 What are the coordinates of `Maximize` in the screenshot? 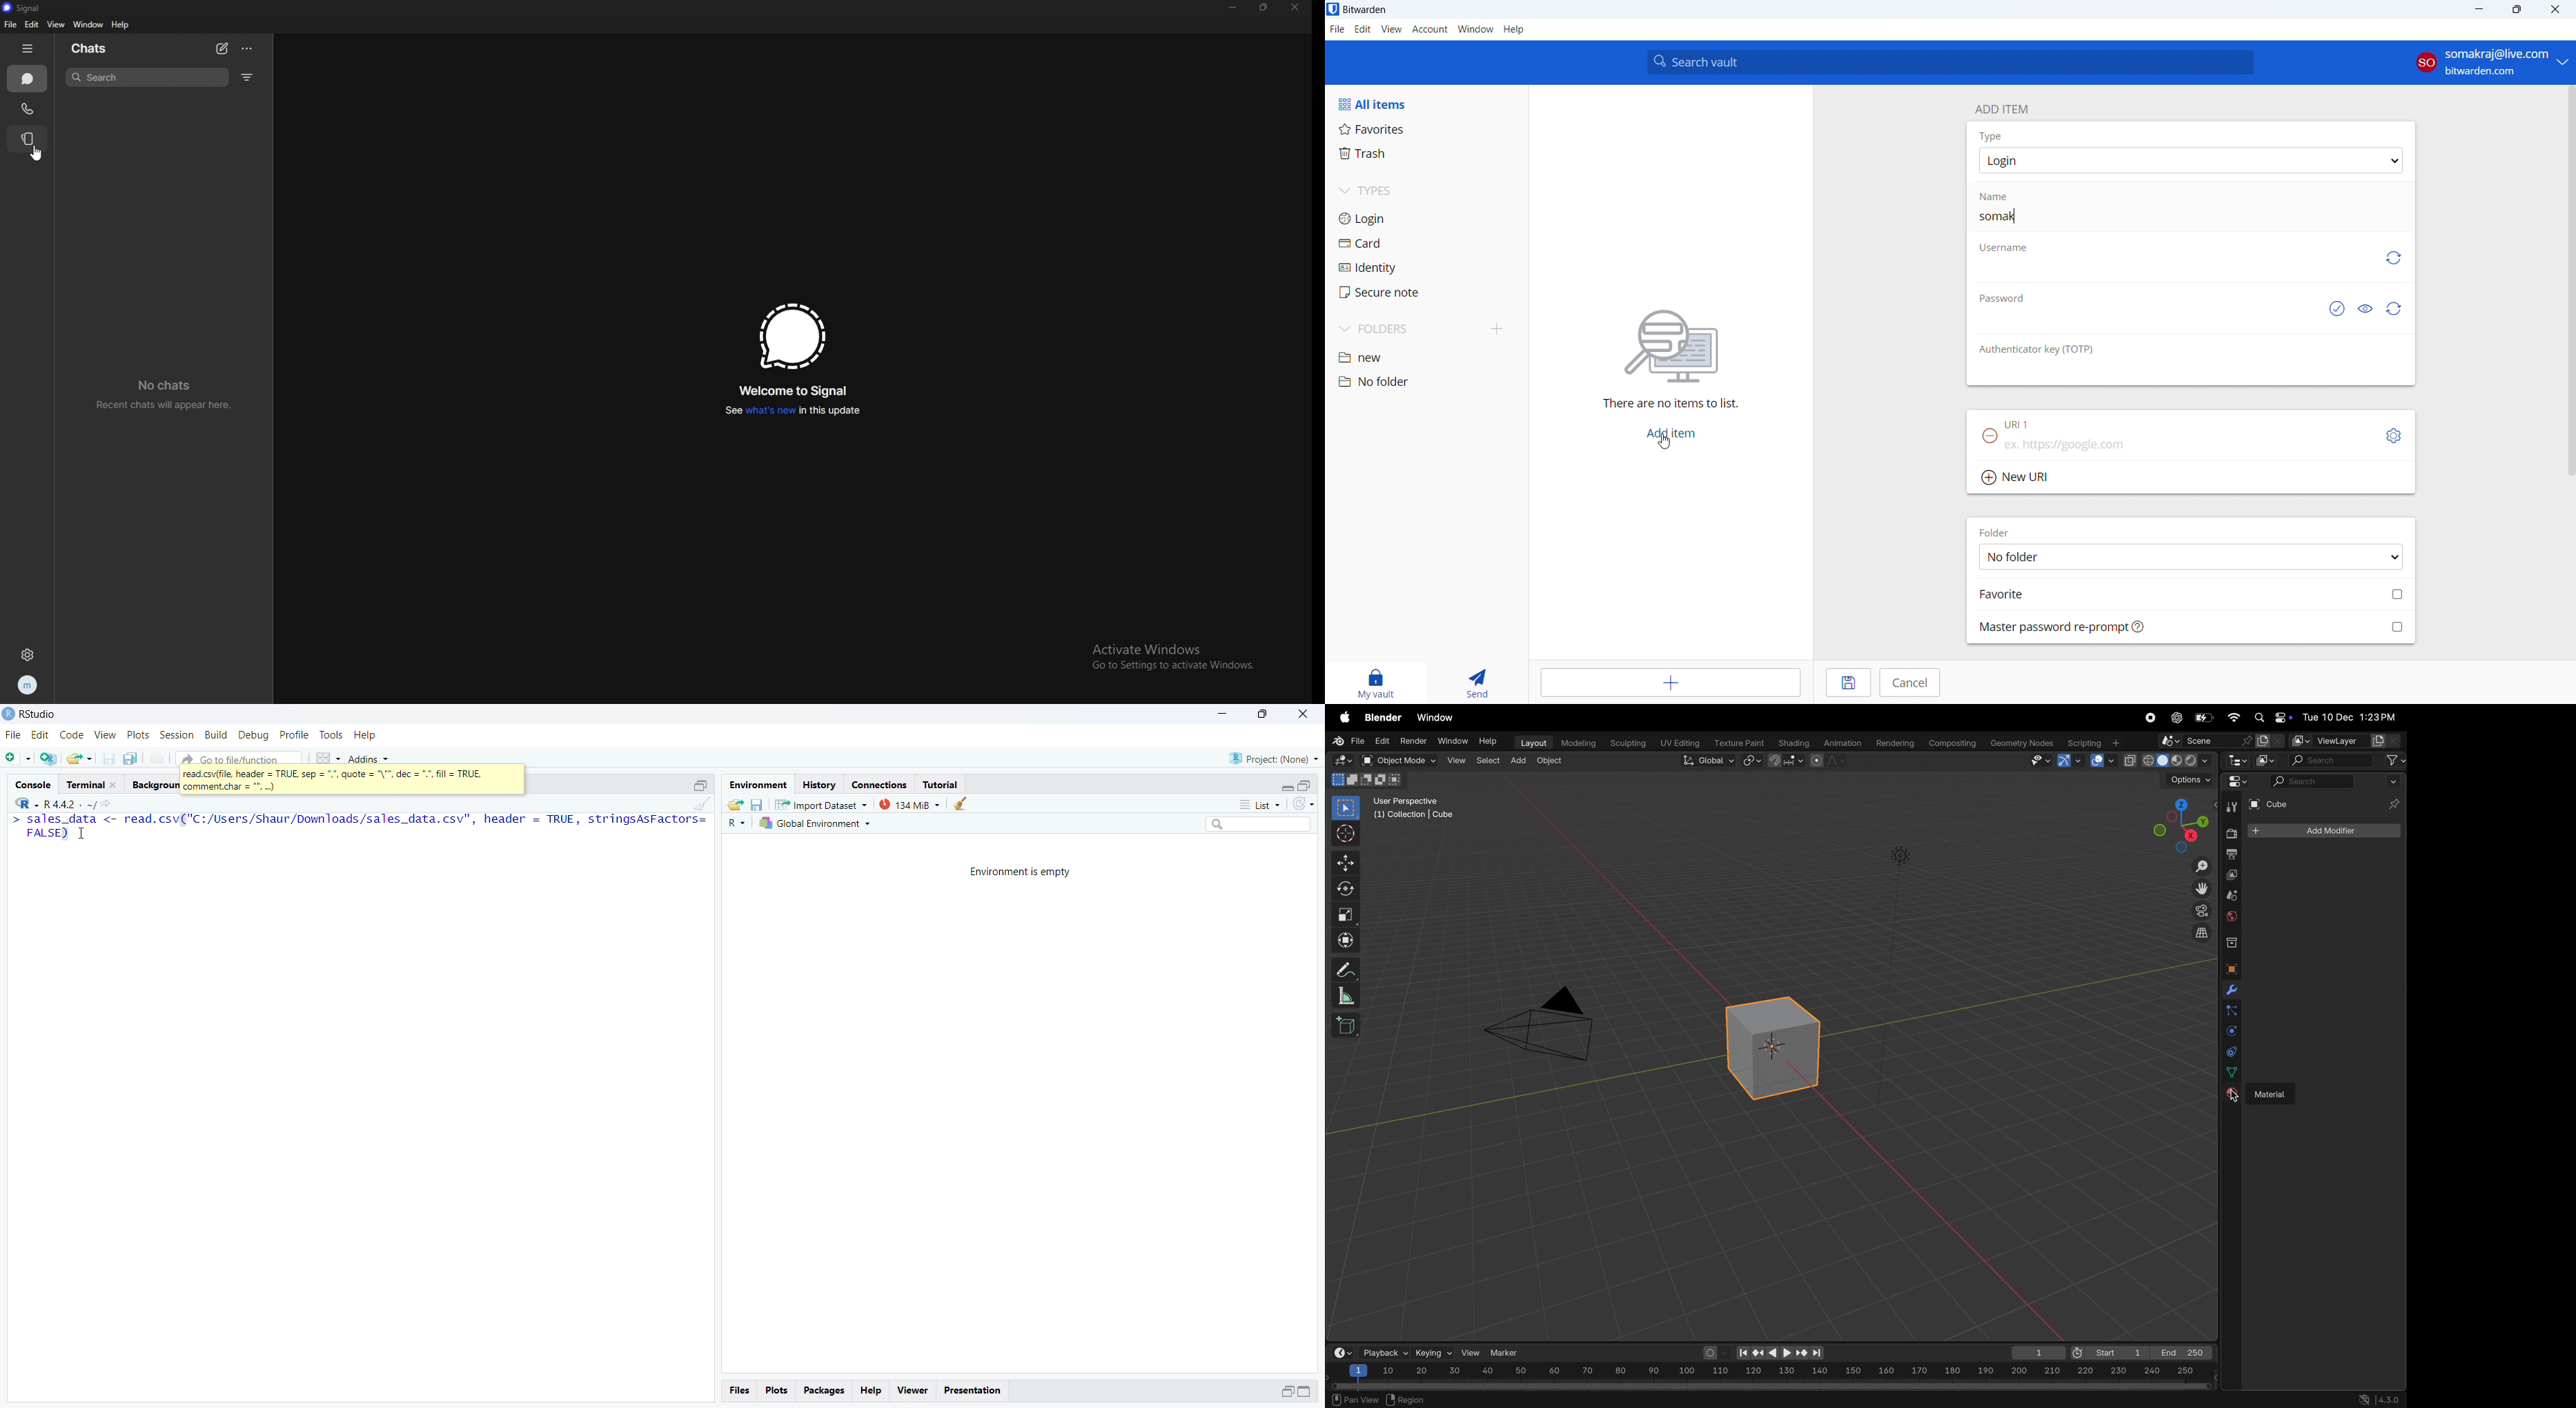 It's located at (1305, 786).